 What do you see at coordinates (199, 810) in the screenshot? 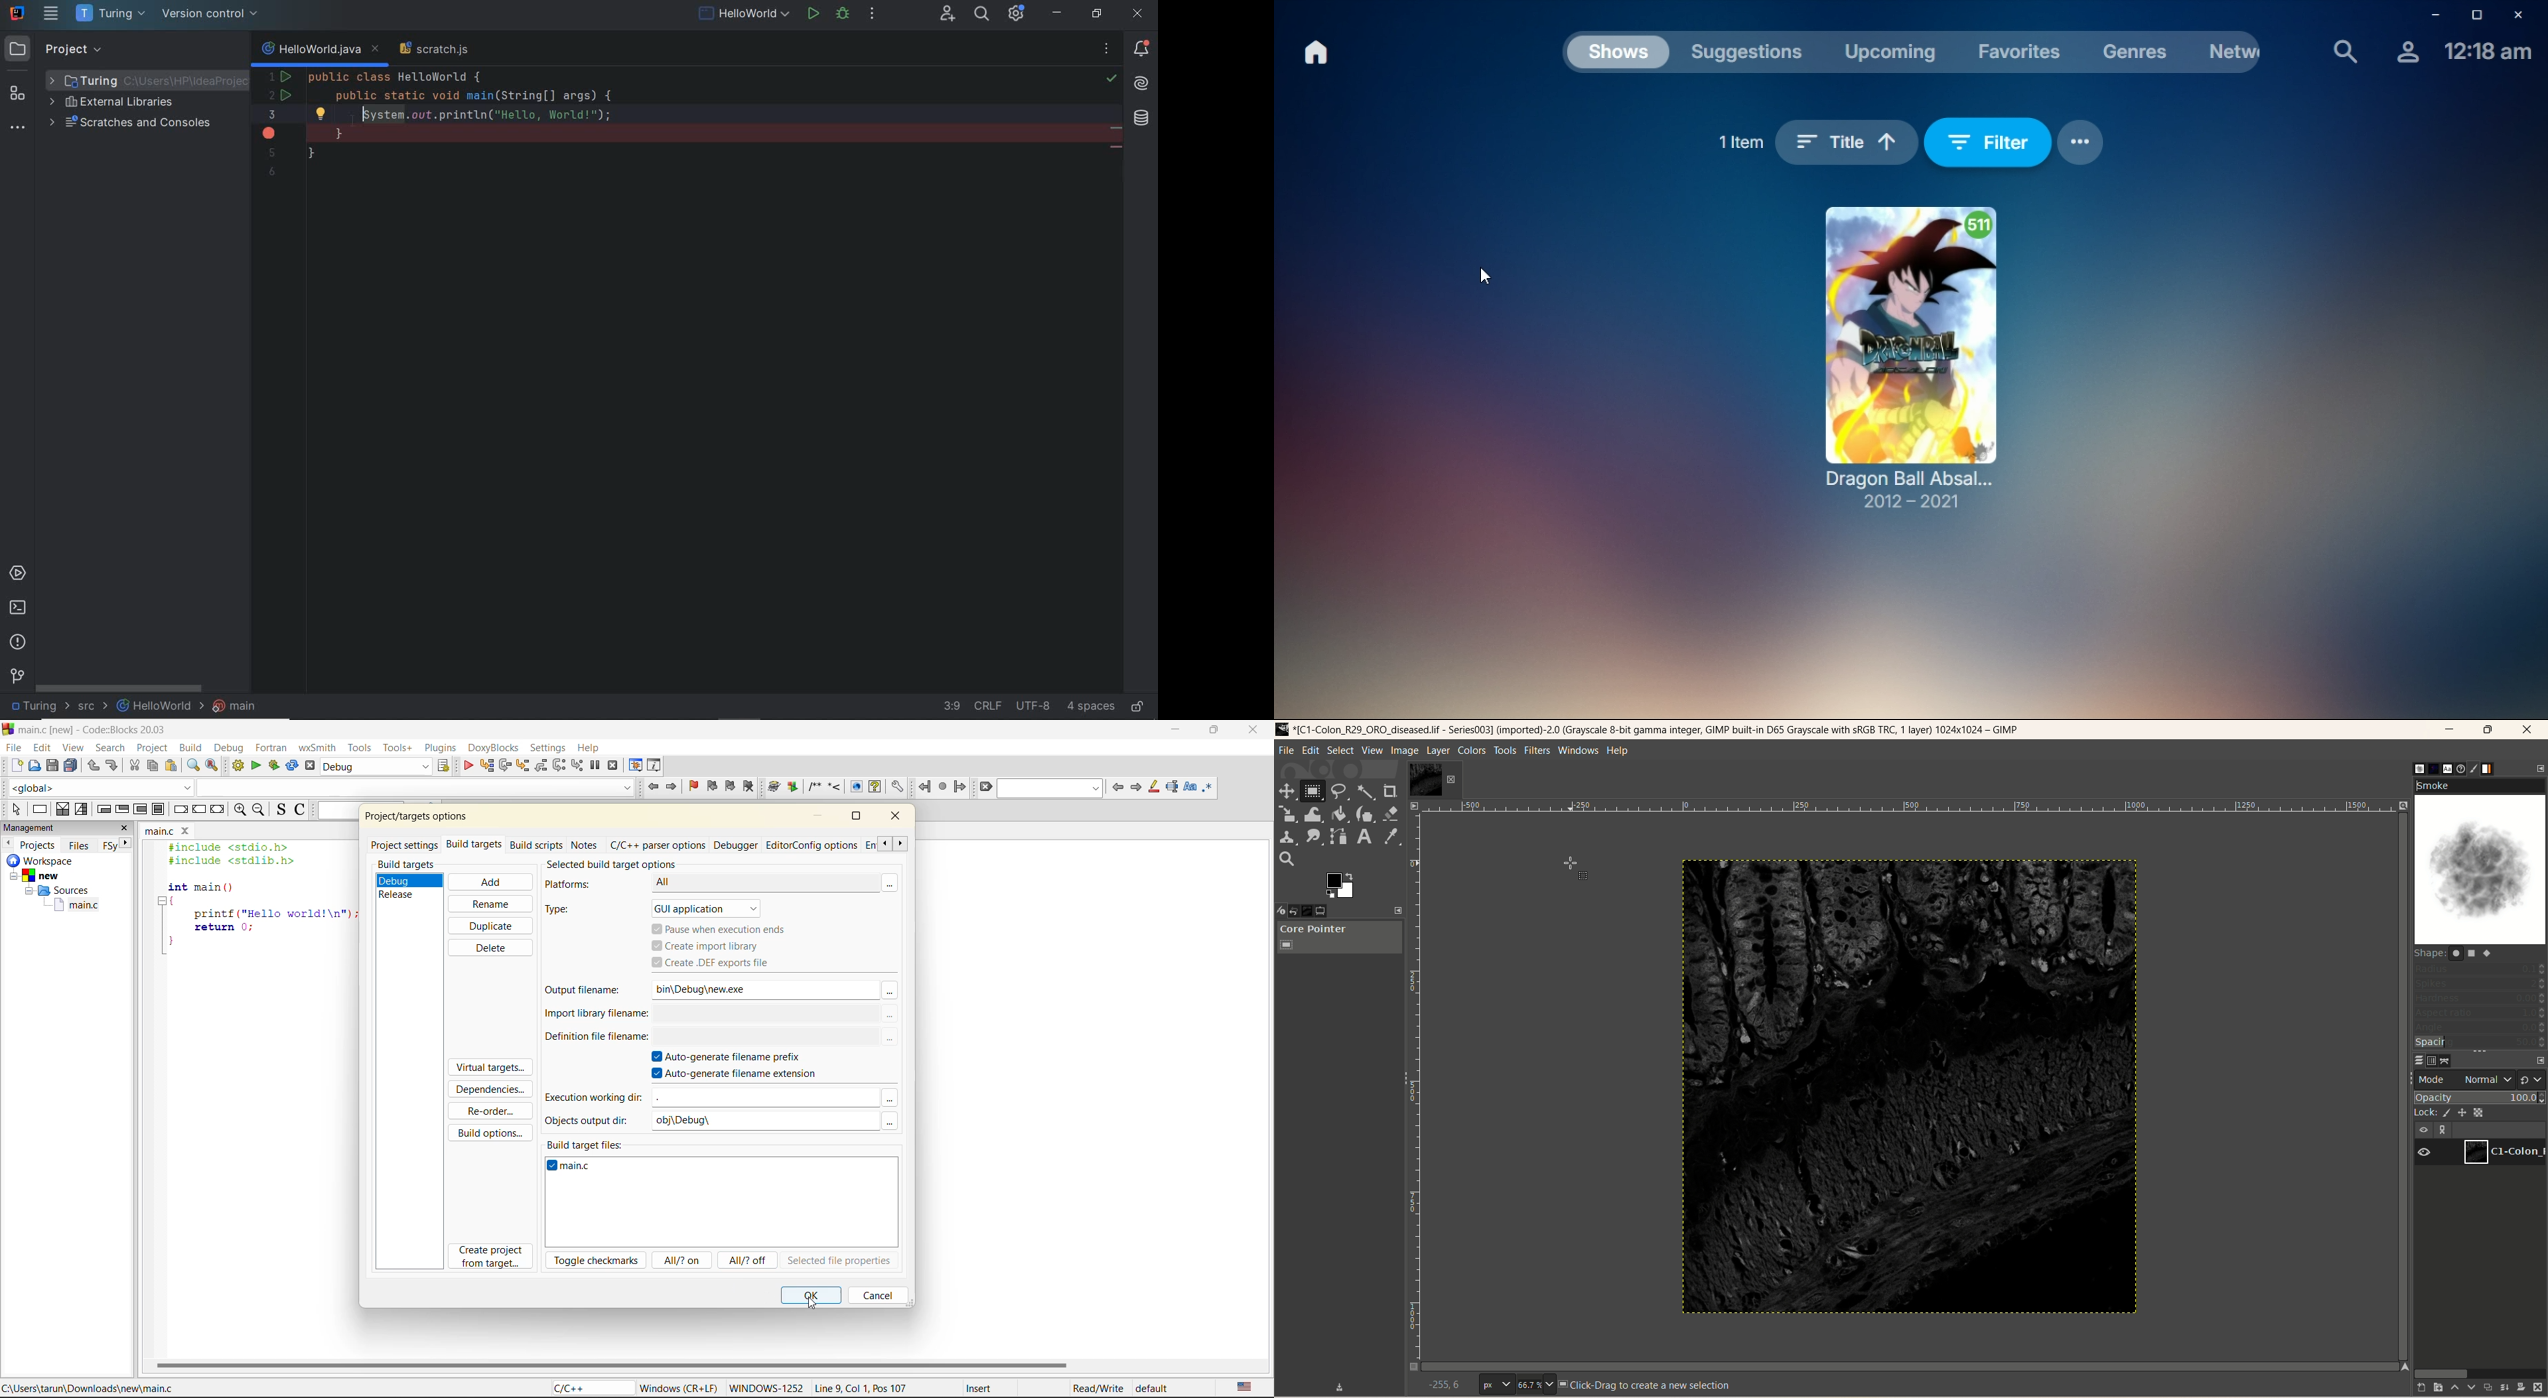
I see `continue instruction` at bounding box center [199, 810].